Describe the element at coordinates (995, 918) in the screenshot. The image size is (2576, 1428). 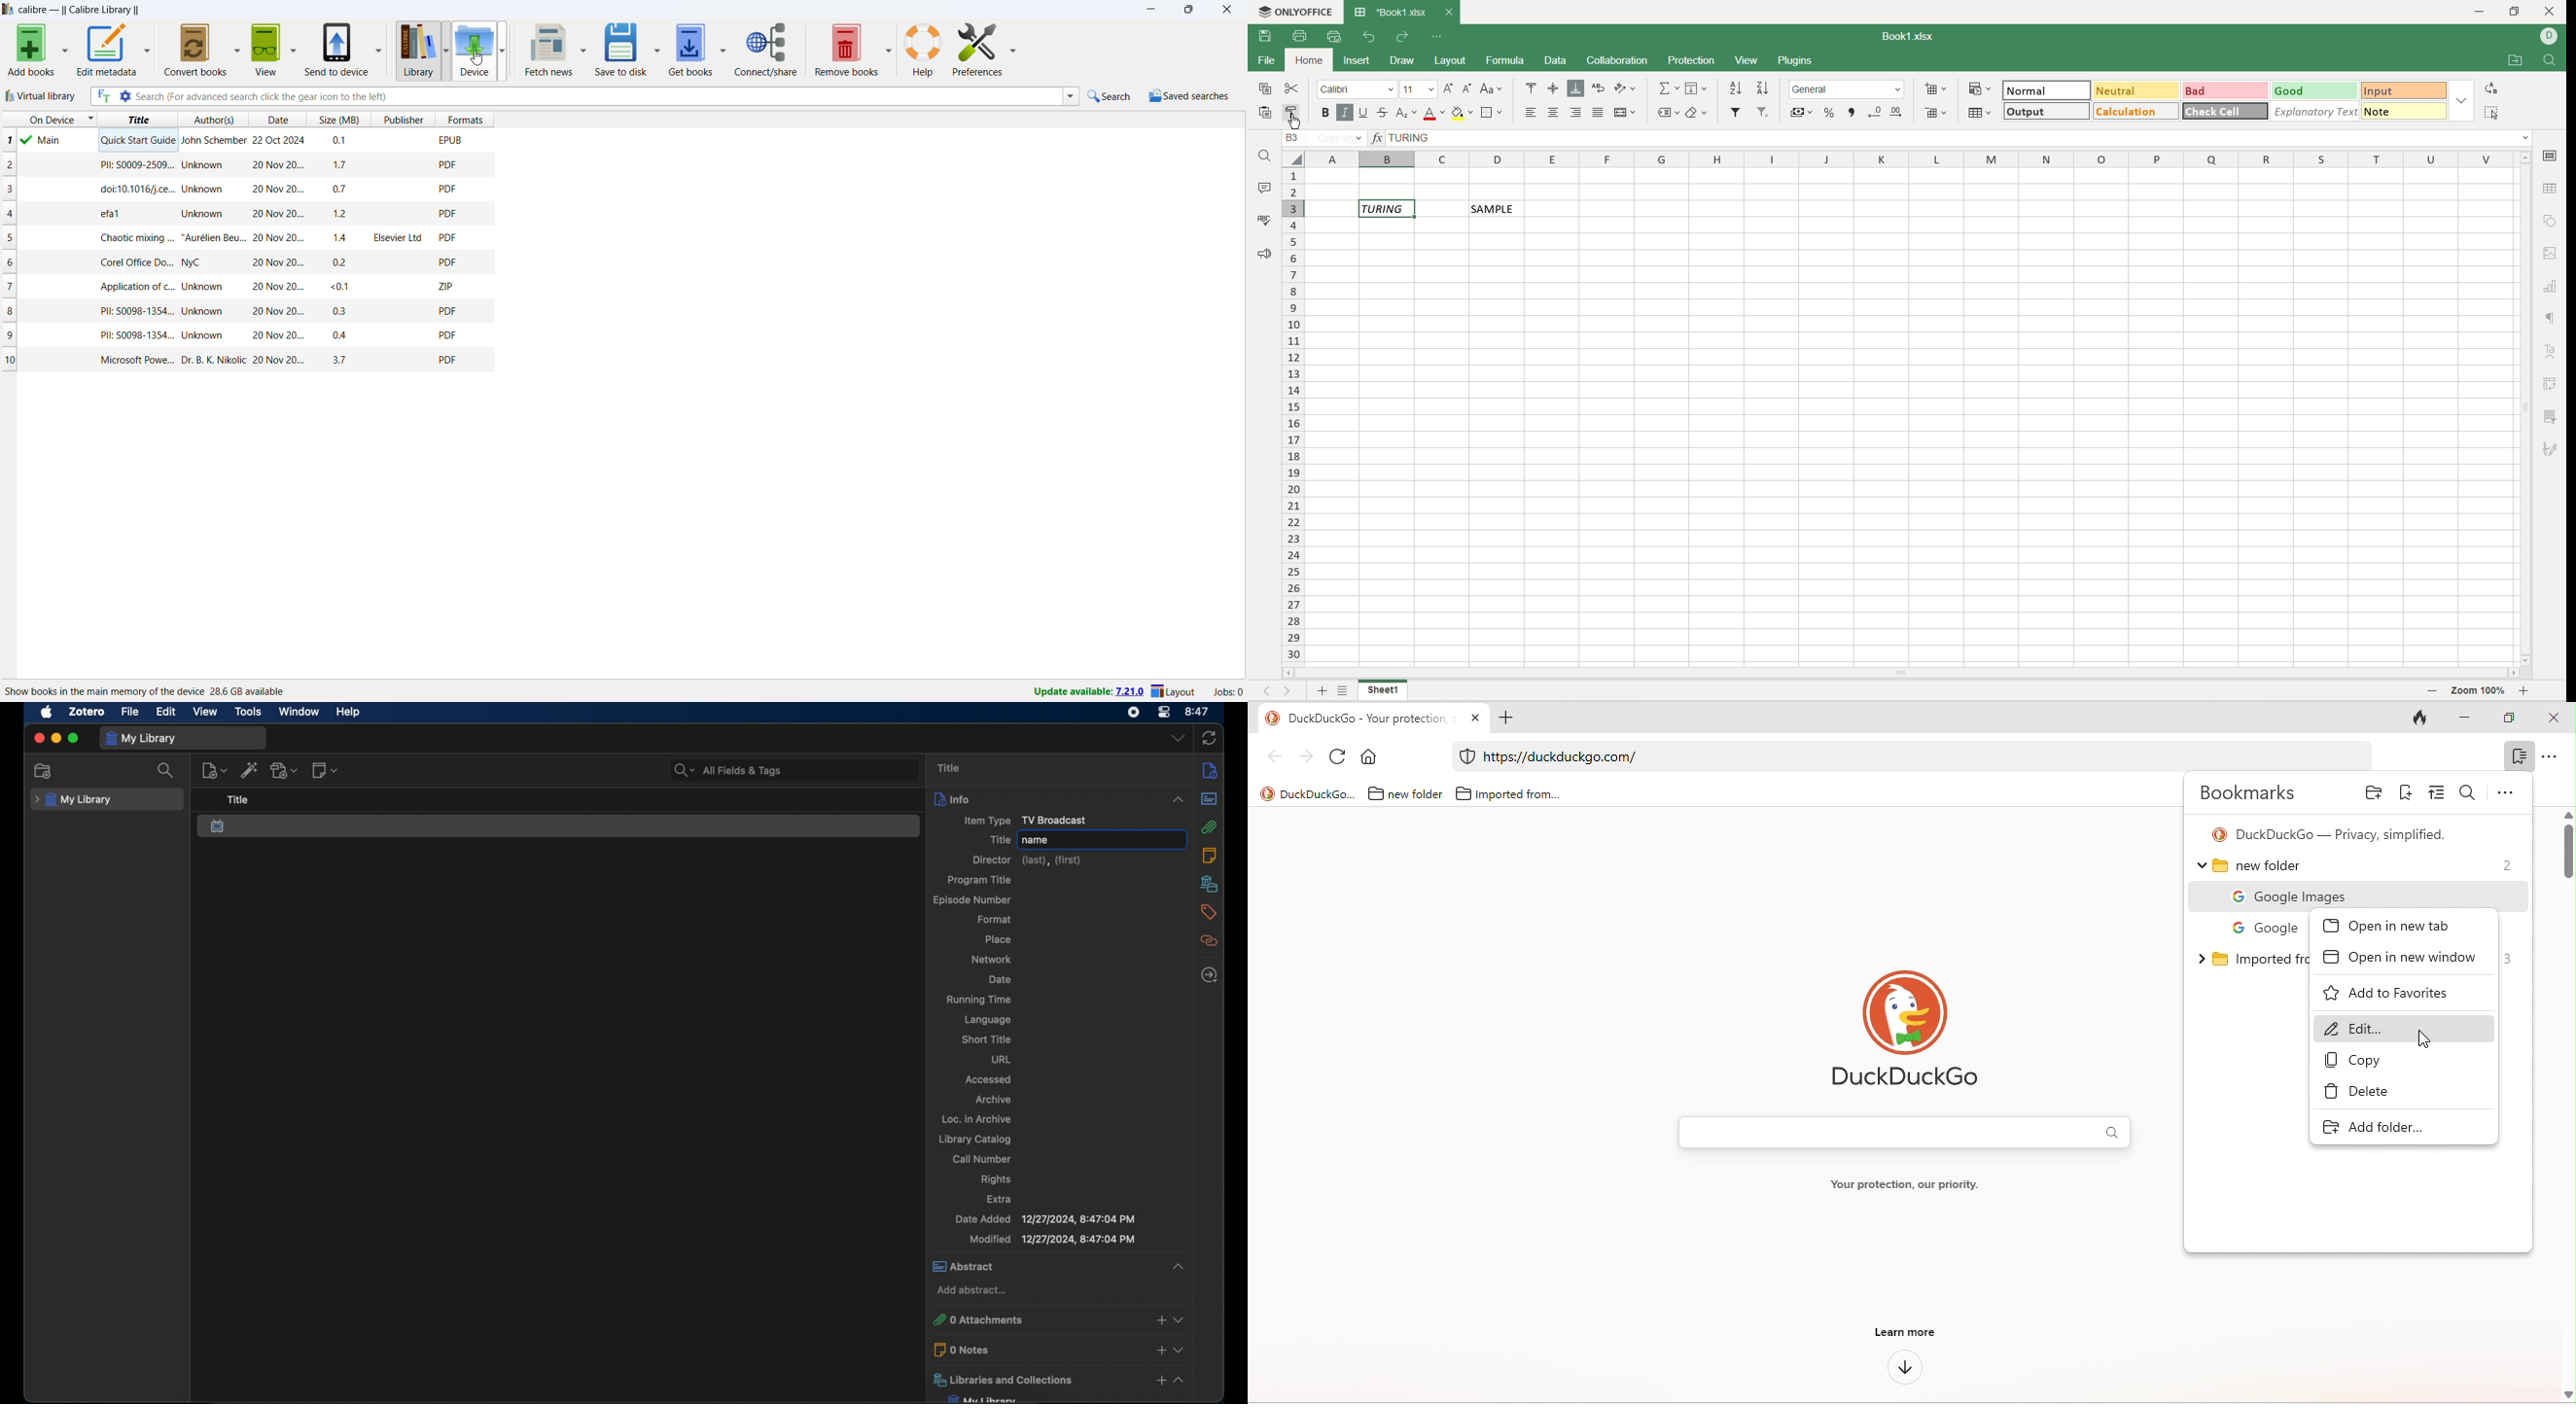
I see `format` at that location.